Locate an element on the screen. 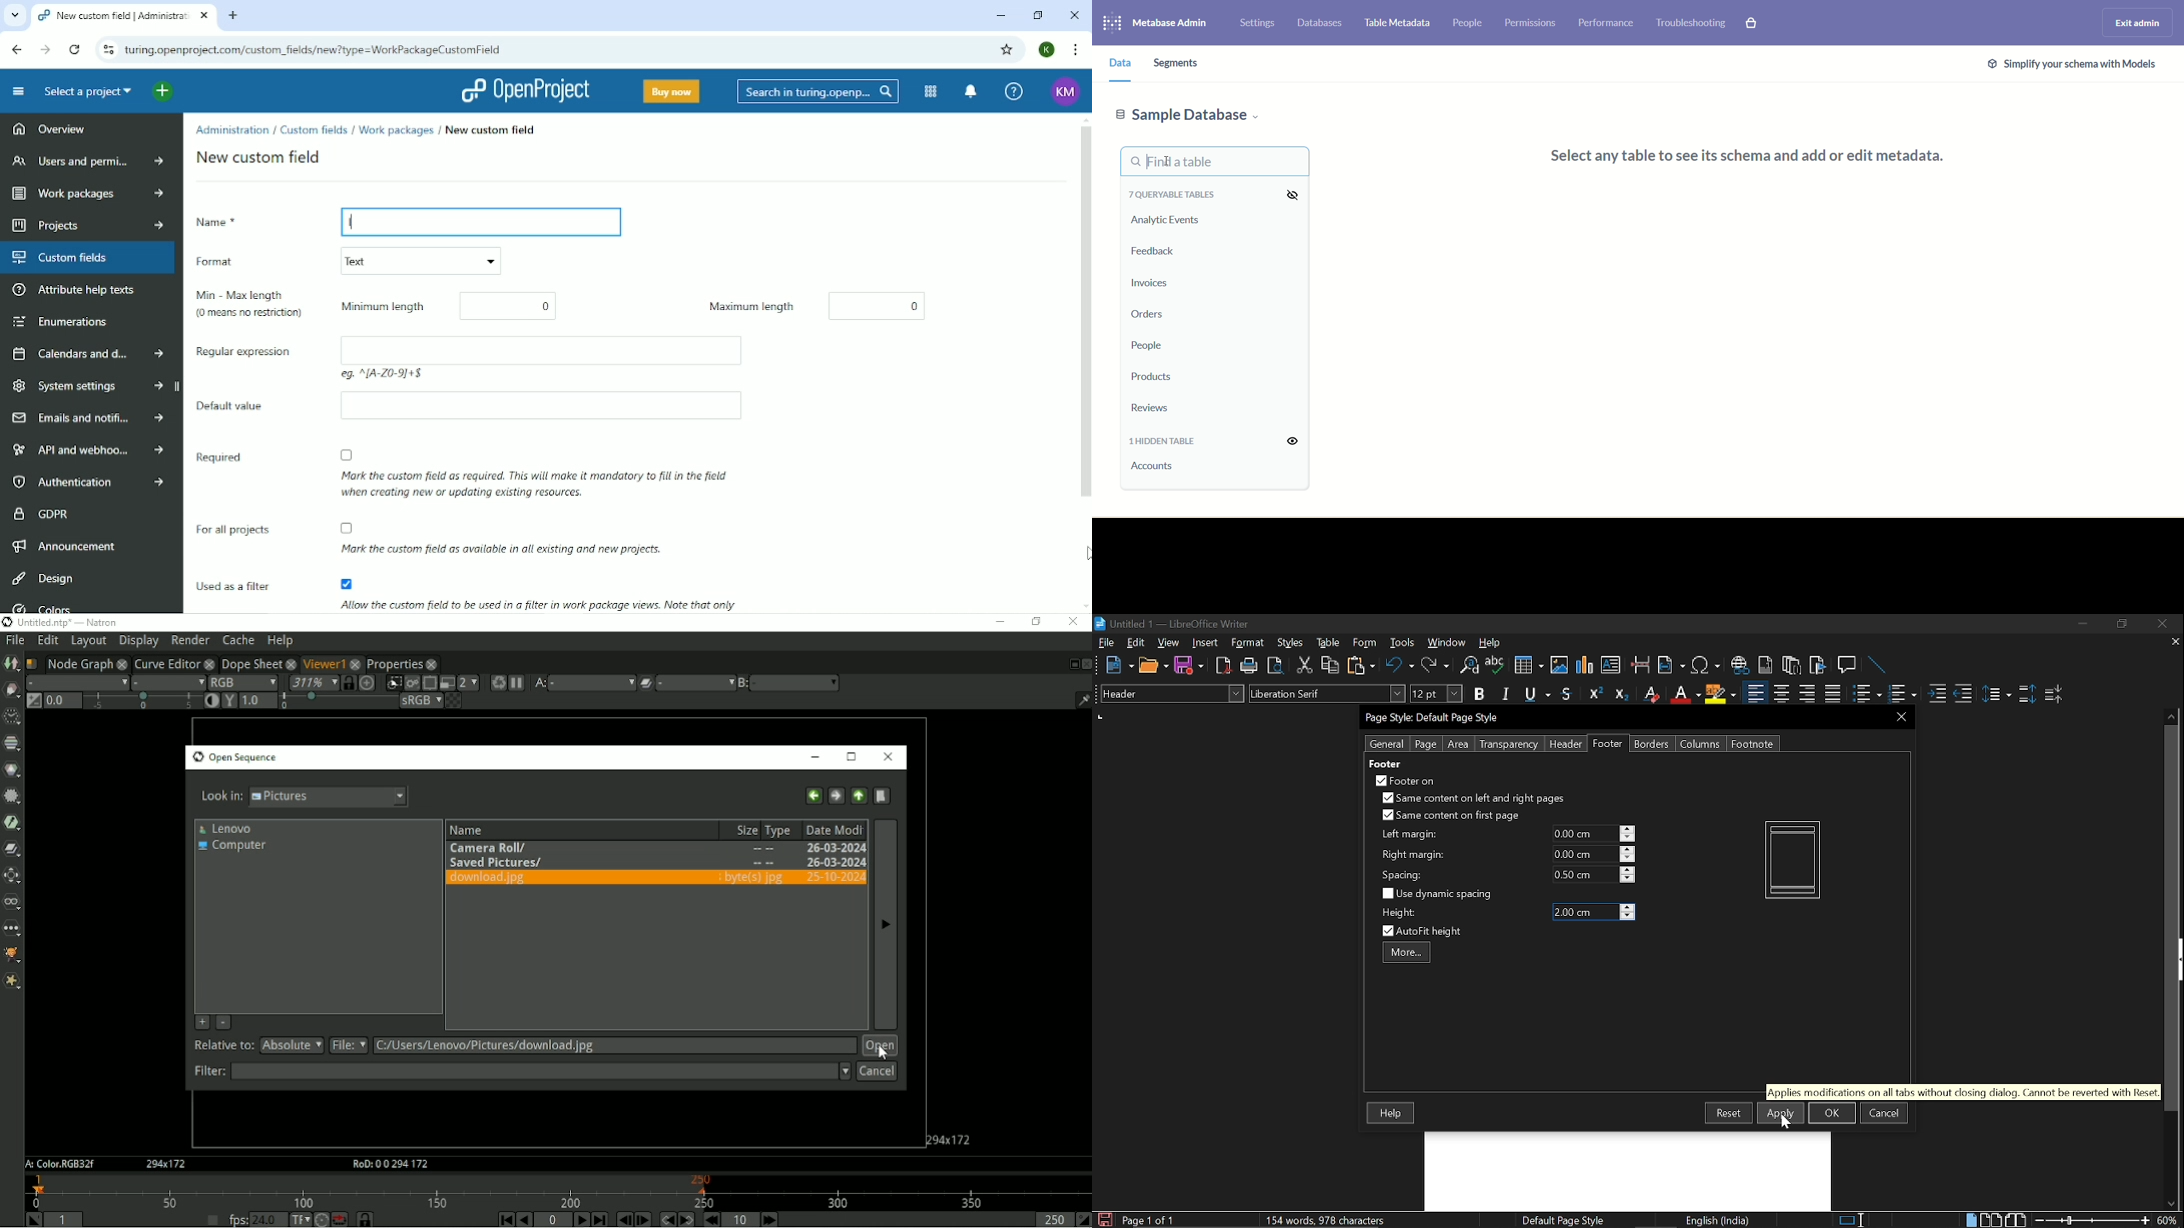  Underline is located at coordinates (1685, 694).